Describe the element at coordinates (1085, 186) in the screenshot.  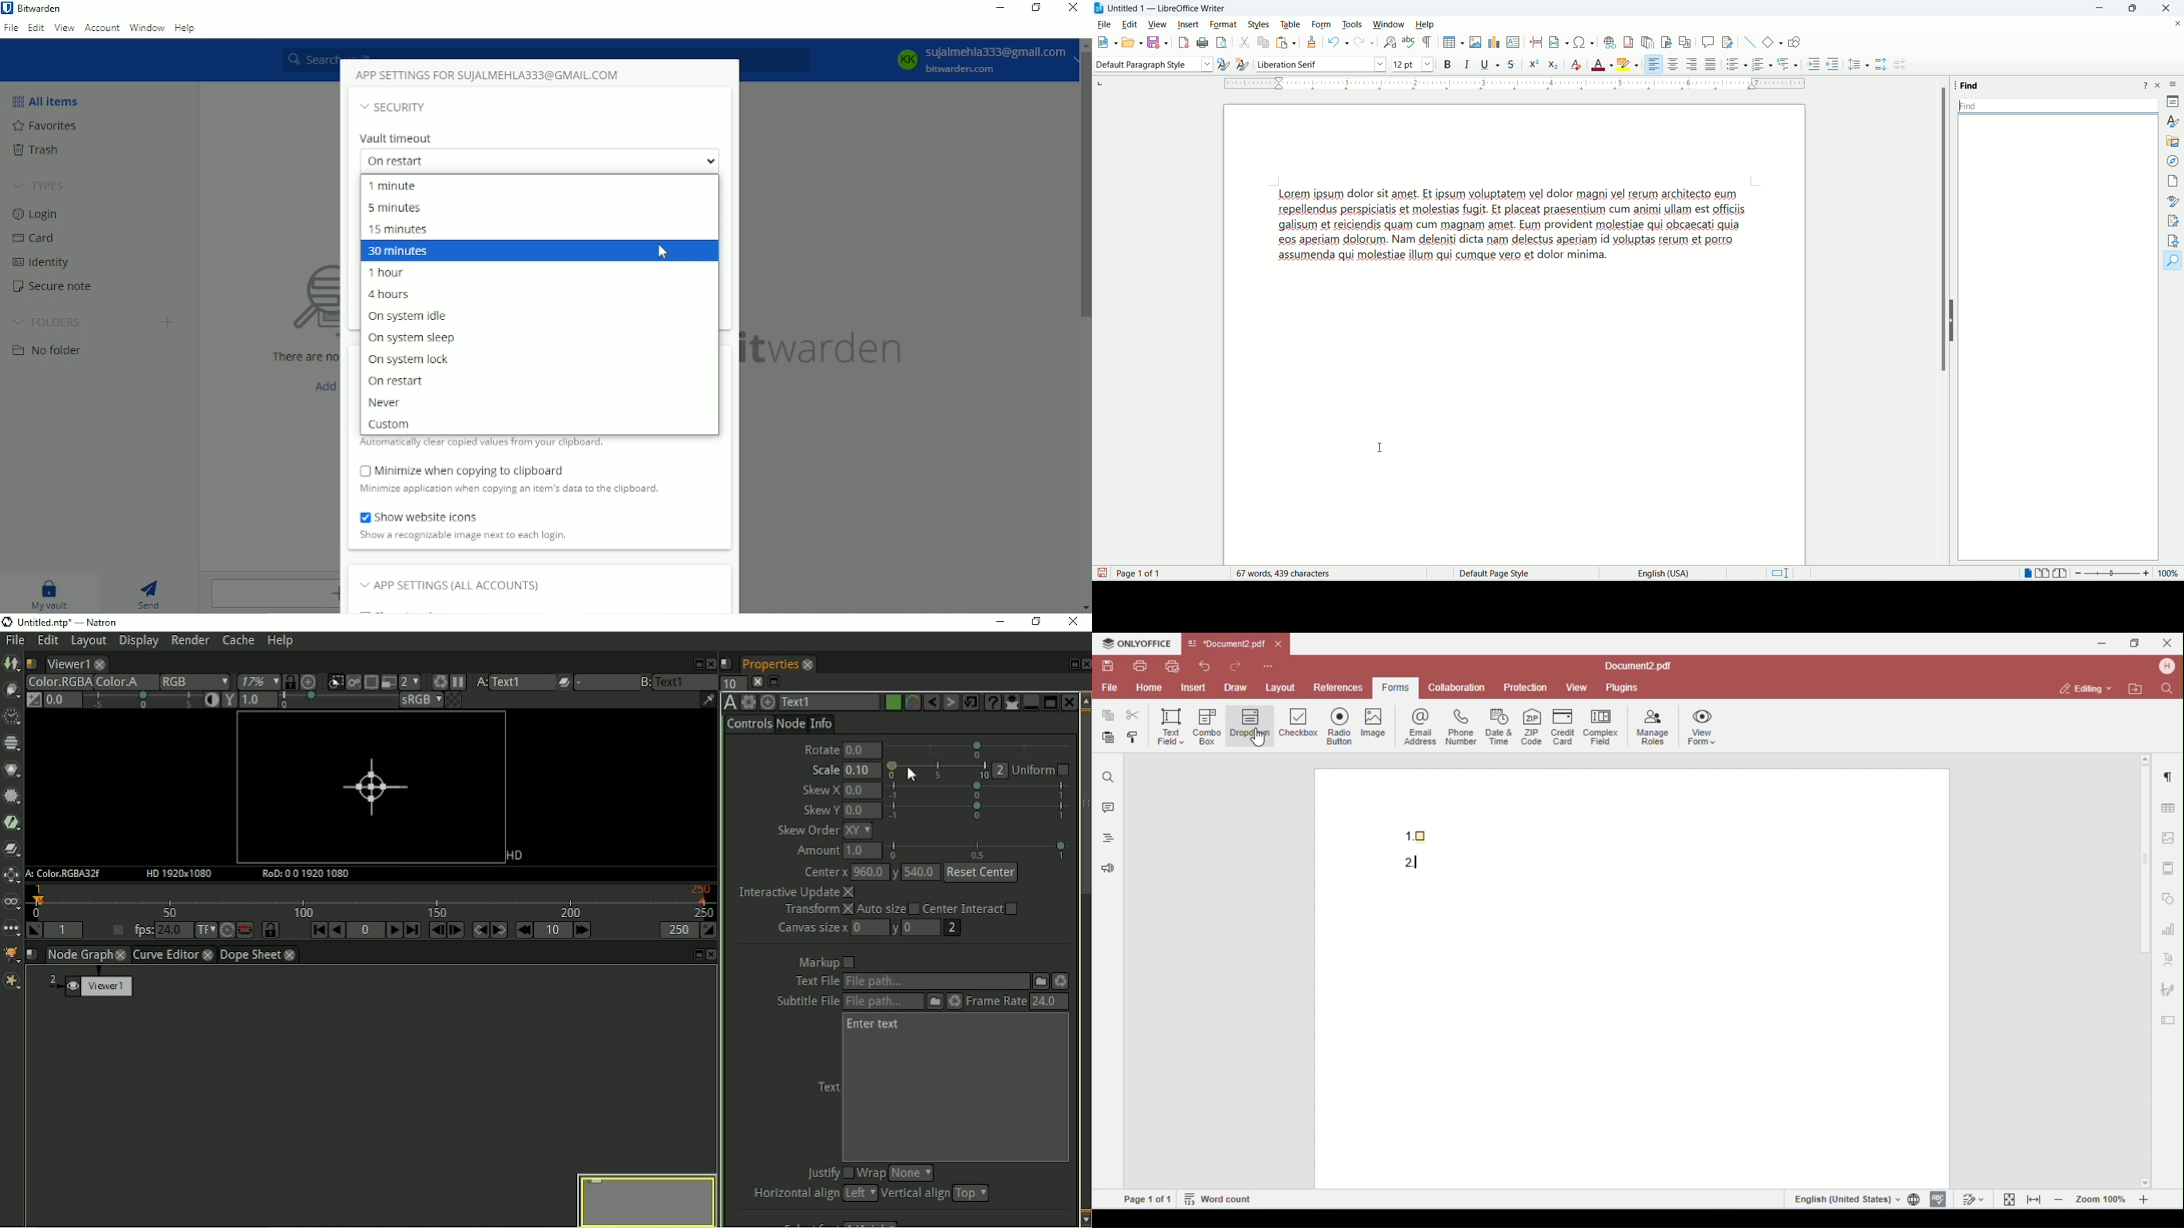
I see `Vertical scrollbar` at that location.